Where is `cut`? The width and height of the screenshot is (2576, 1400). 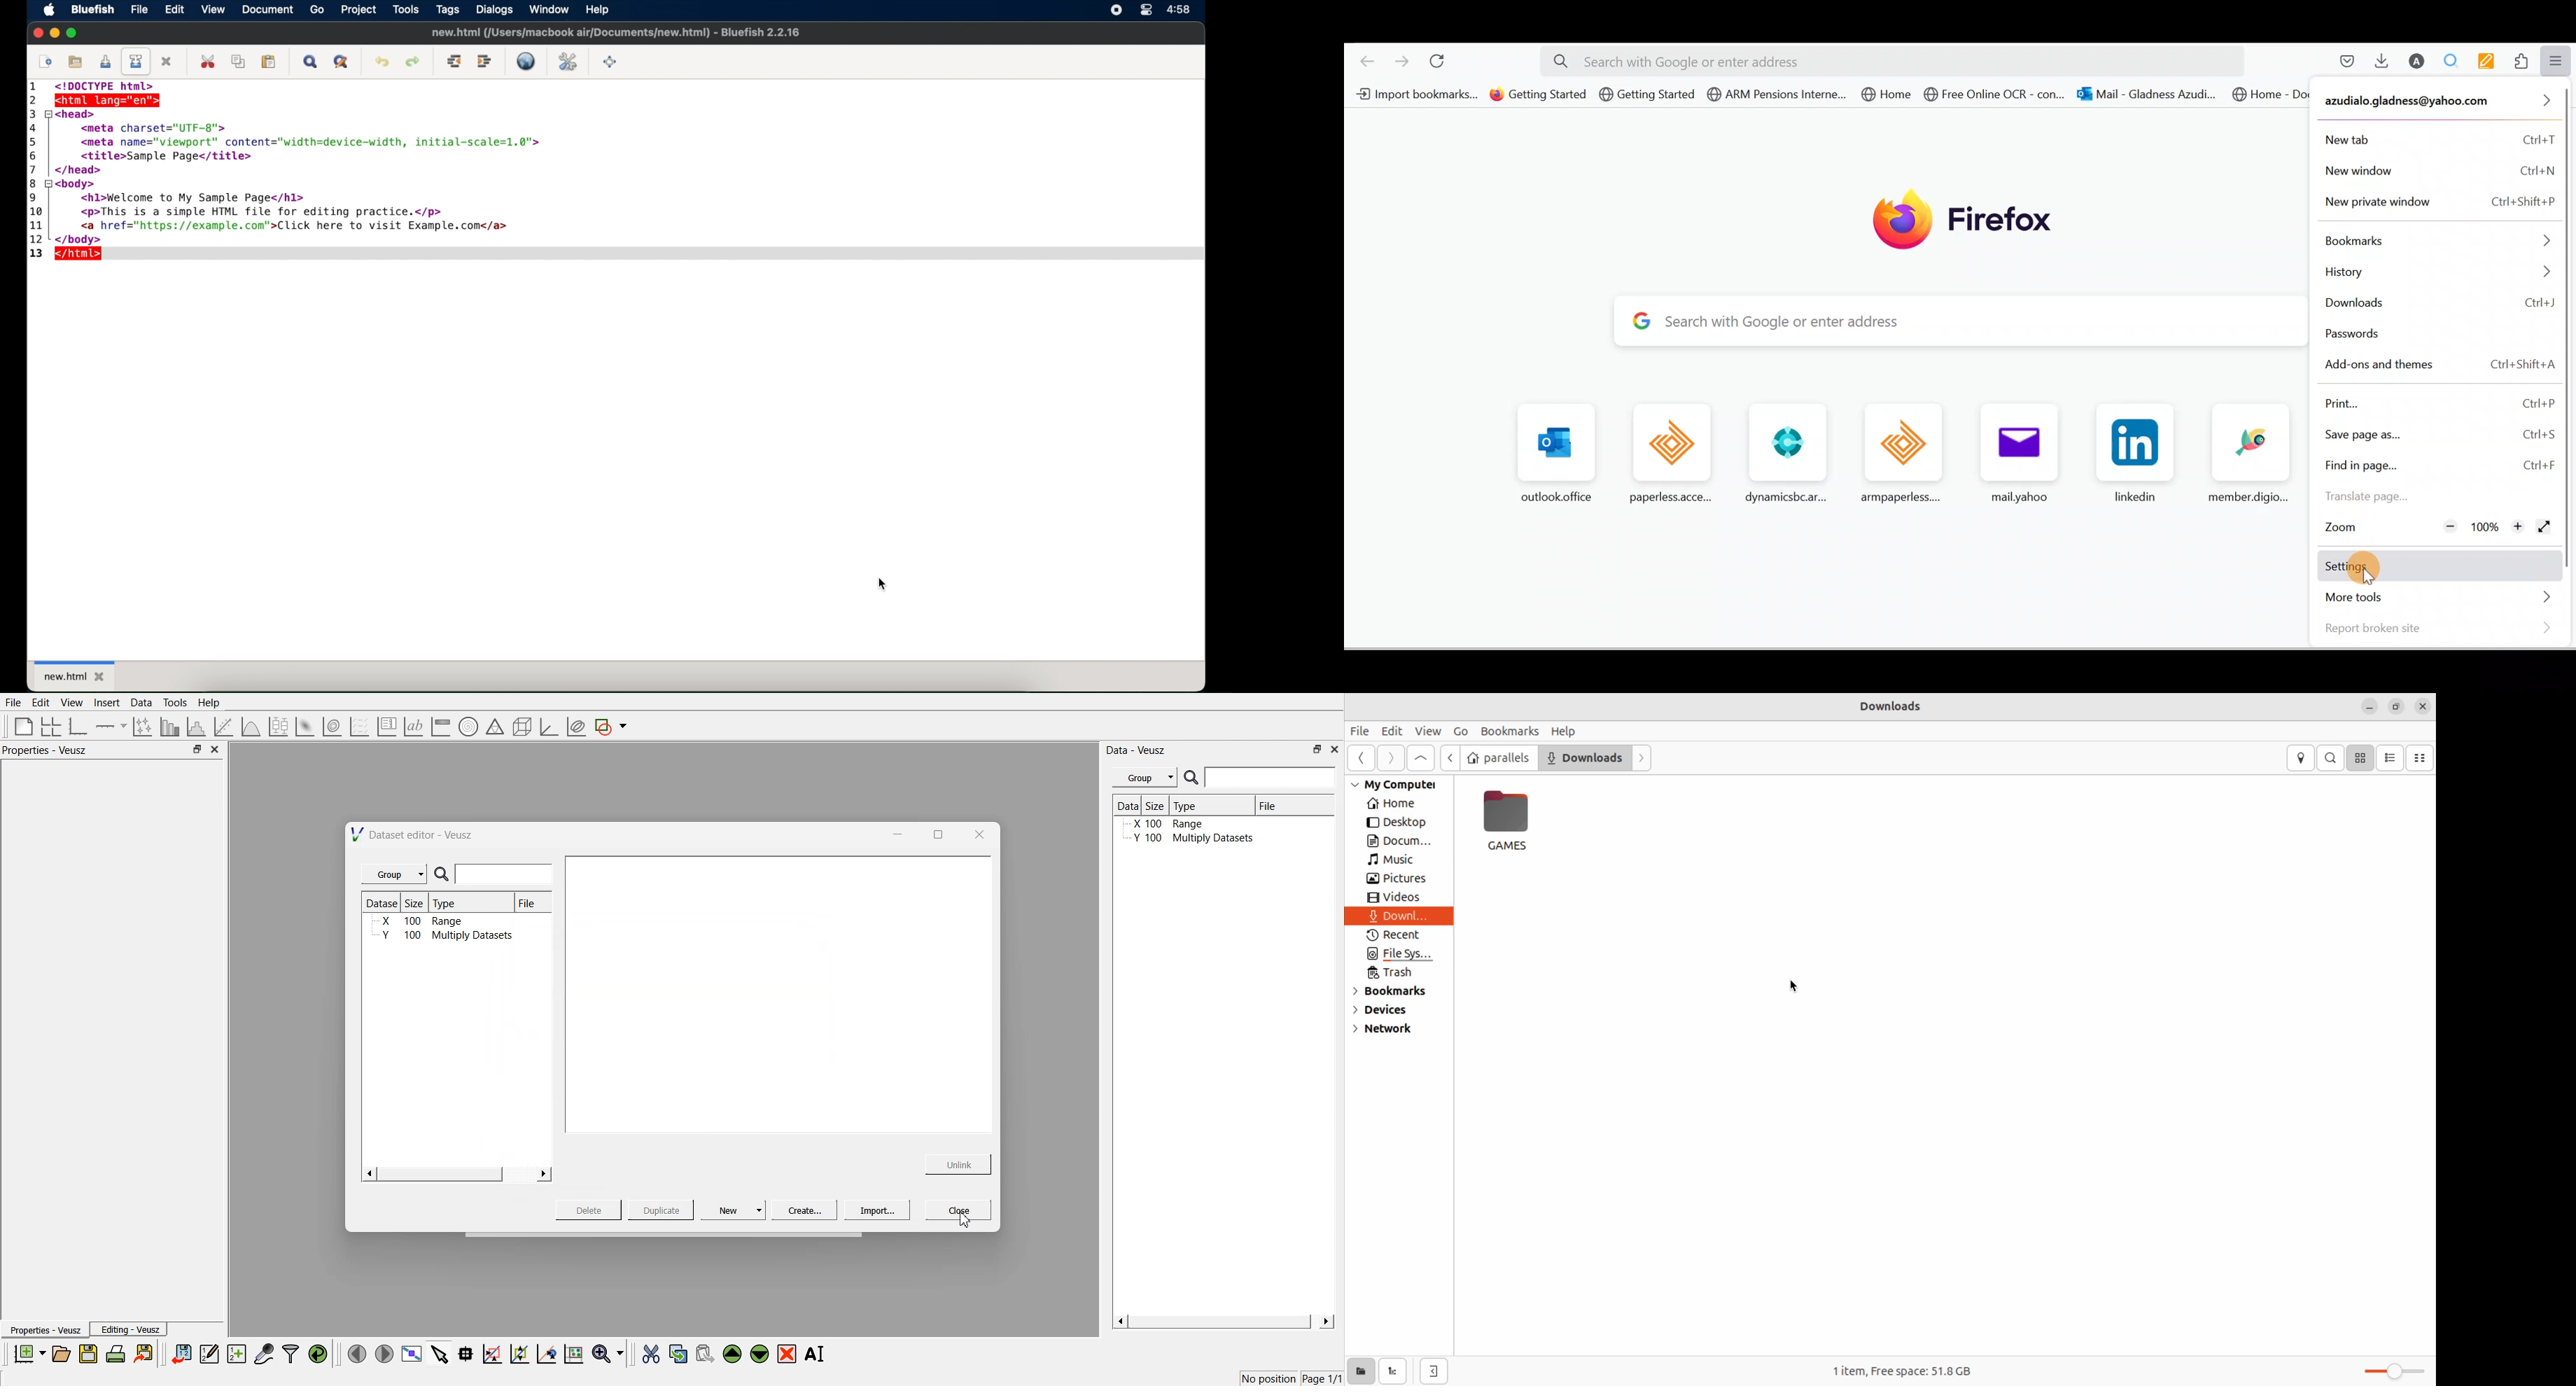
cut is located at coordinates (209, 61).